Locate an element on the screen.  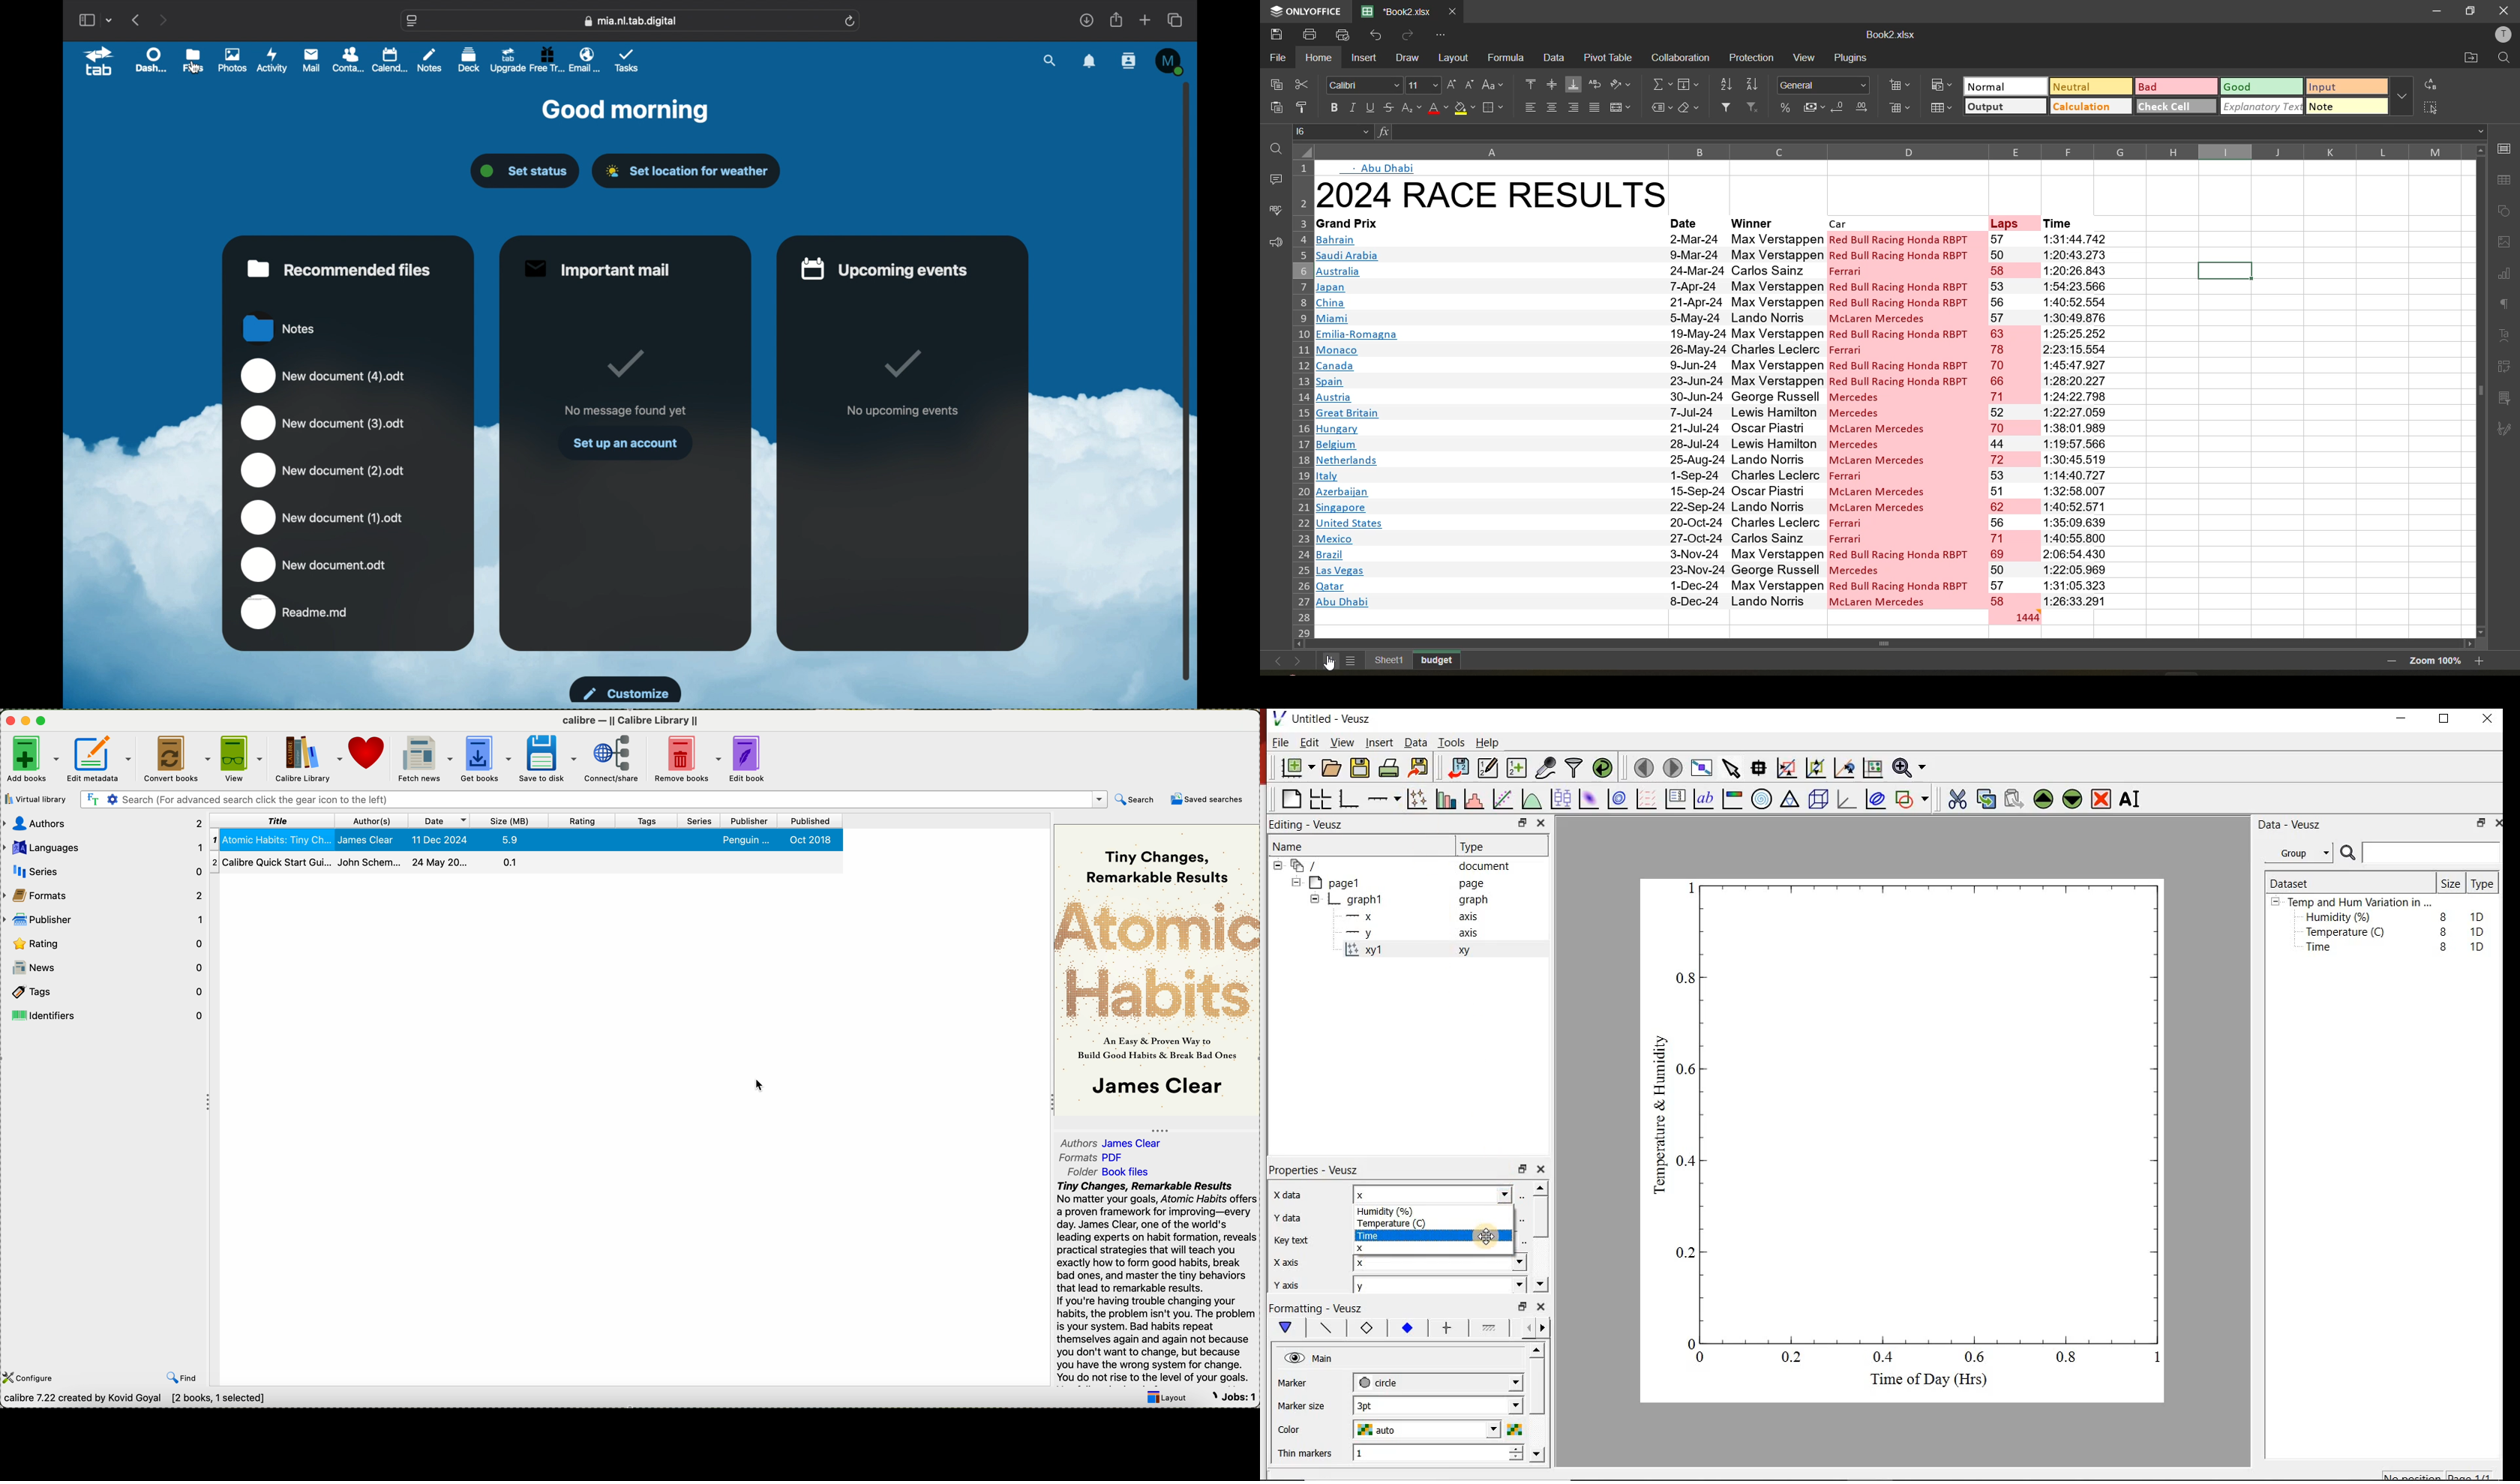
fetch news is located at coordinates (426, 759).